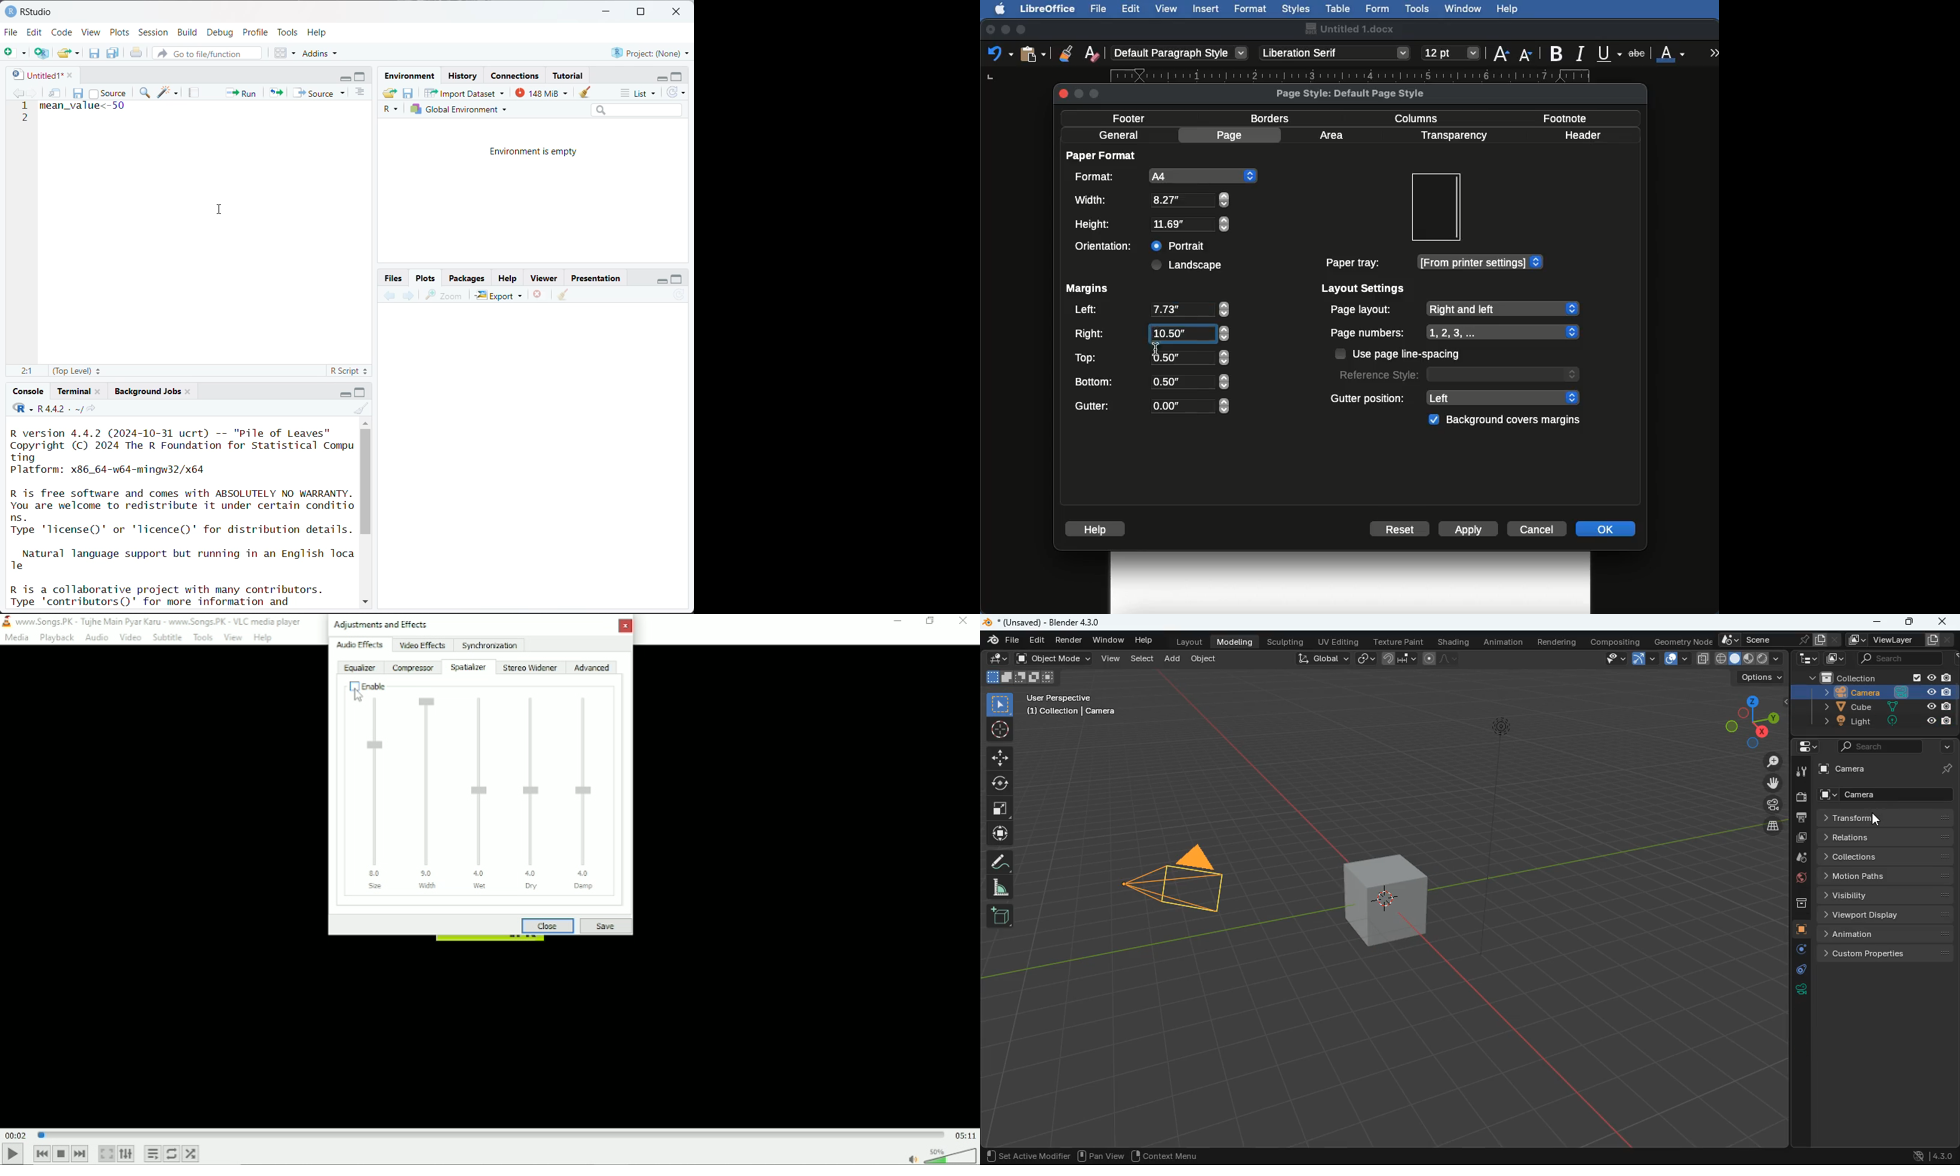 The height and width of the screenshot is (1176, 1960). I want to click on save workspace as, so click(409, 94).